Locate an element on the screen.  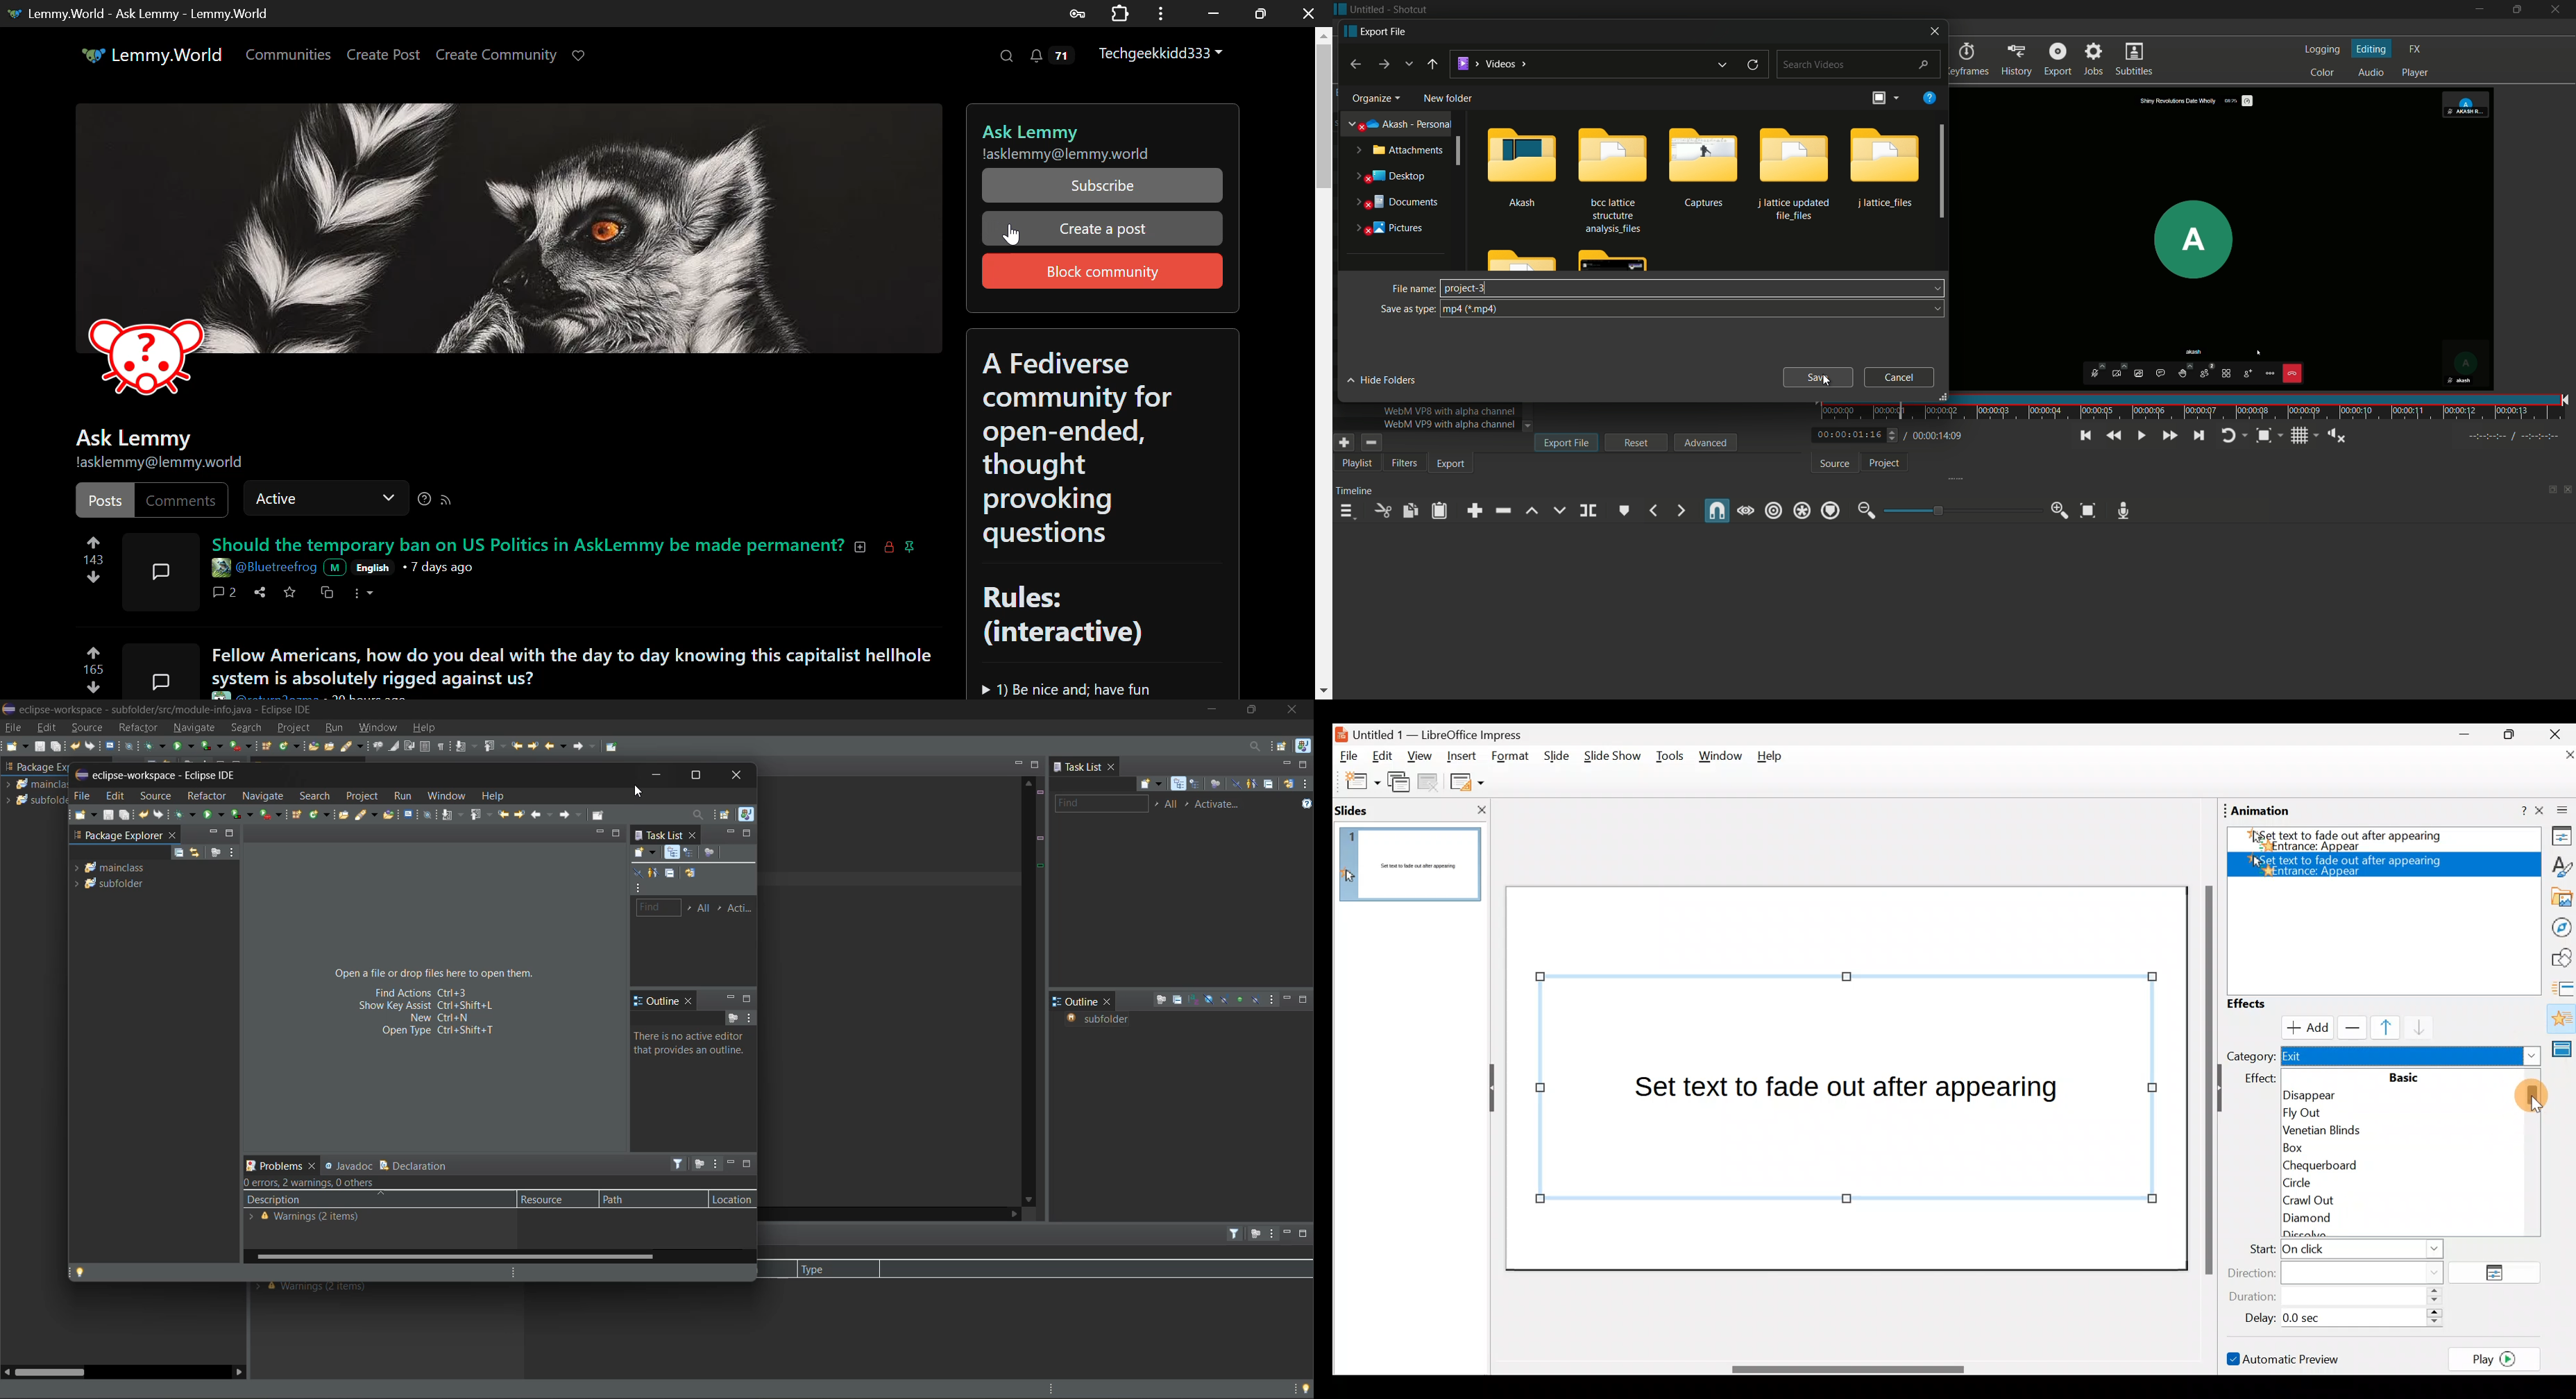
change layout is located at coordinates (2548, 493).